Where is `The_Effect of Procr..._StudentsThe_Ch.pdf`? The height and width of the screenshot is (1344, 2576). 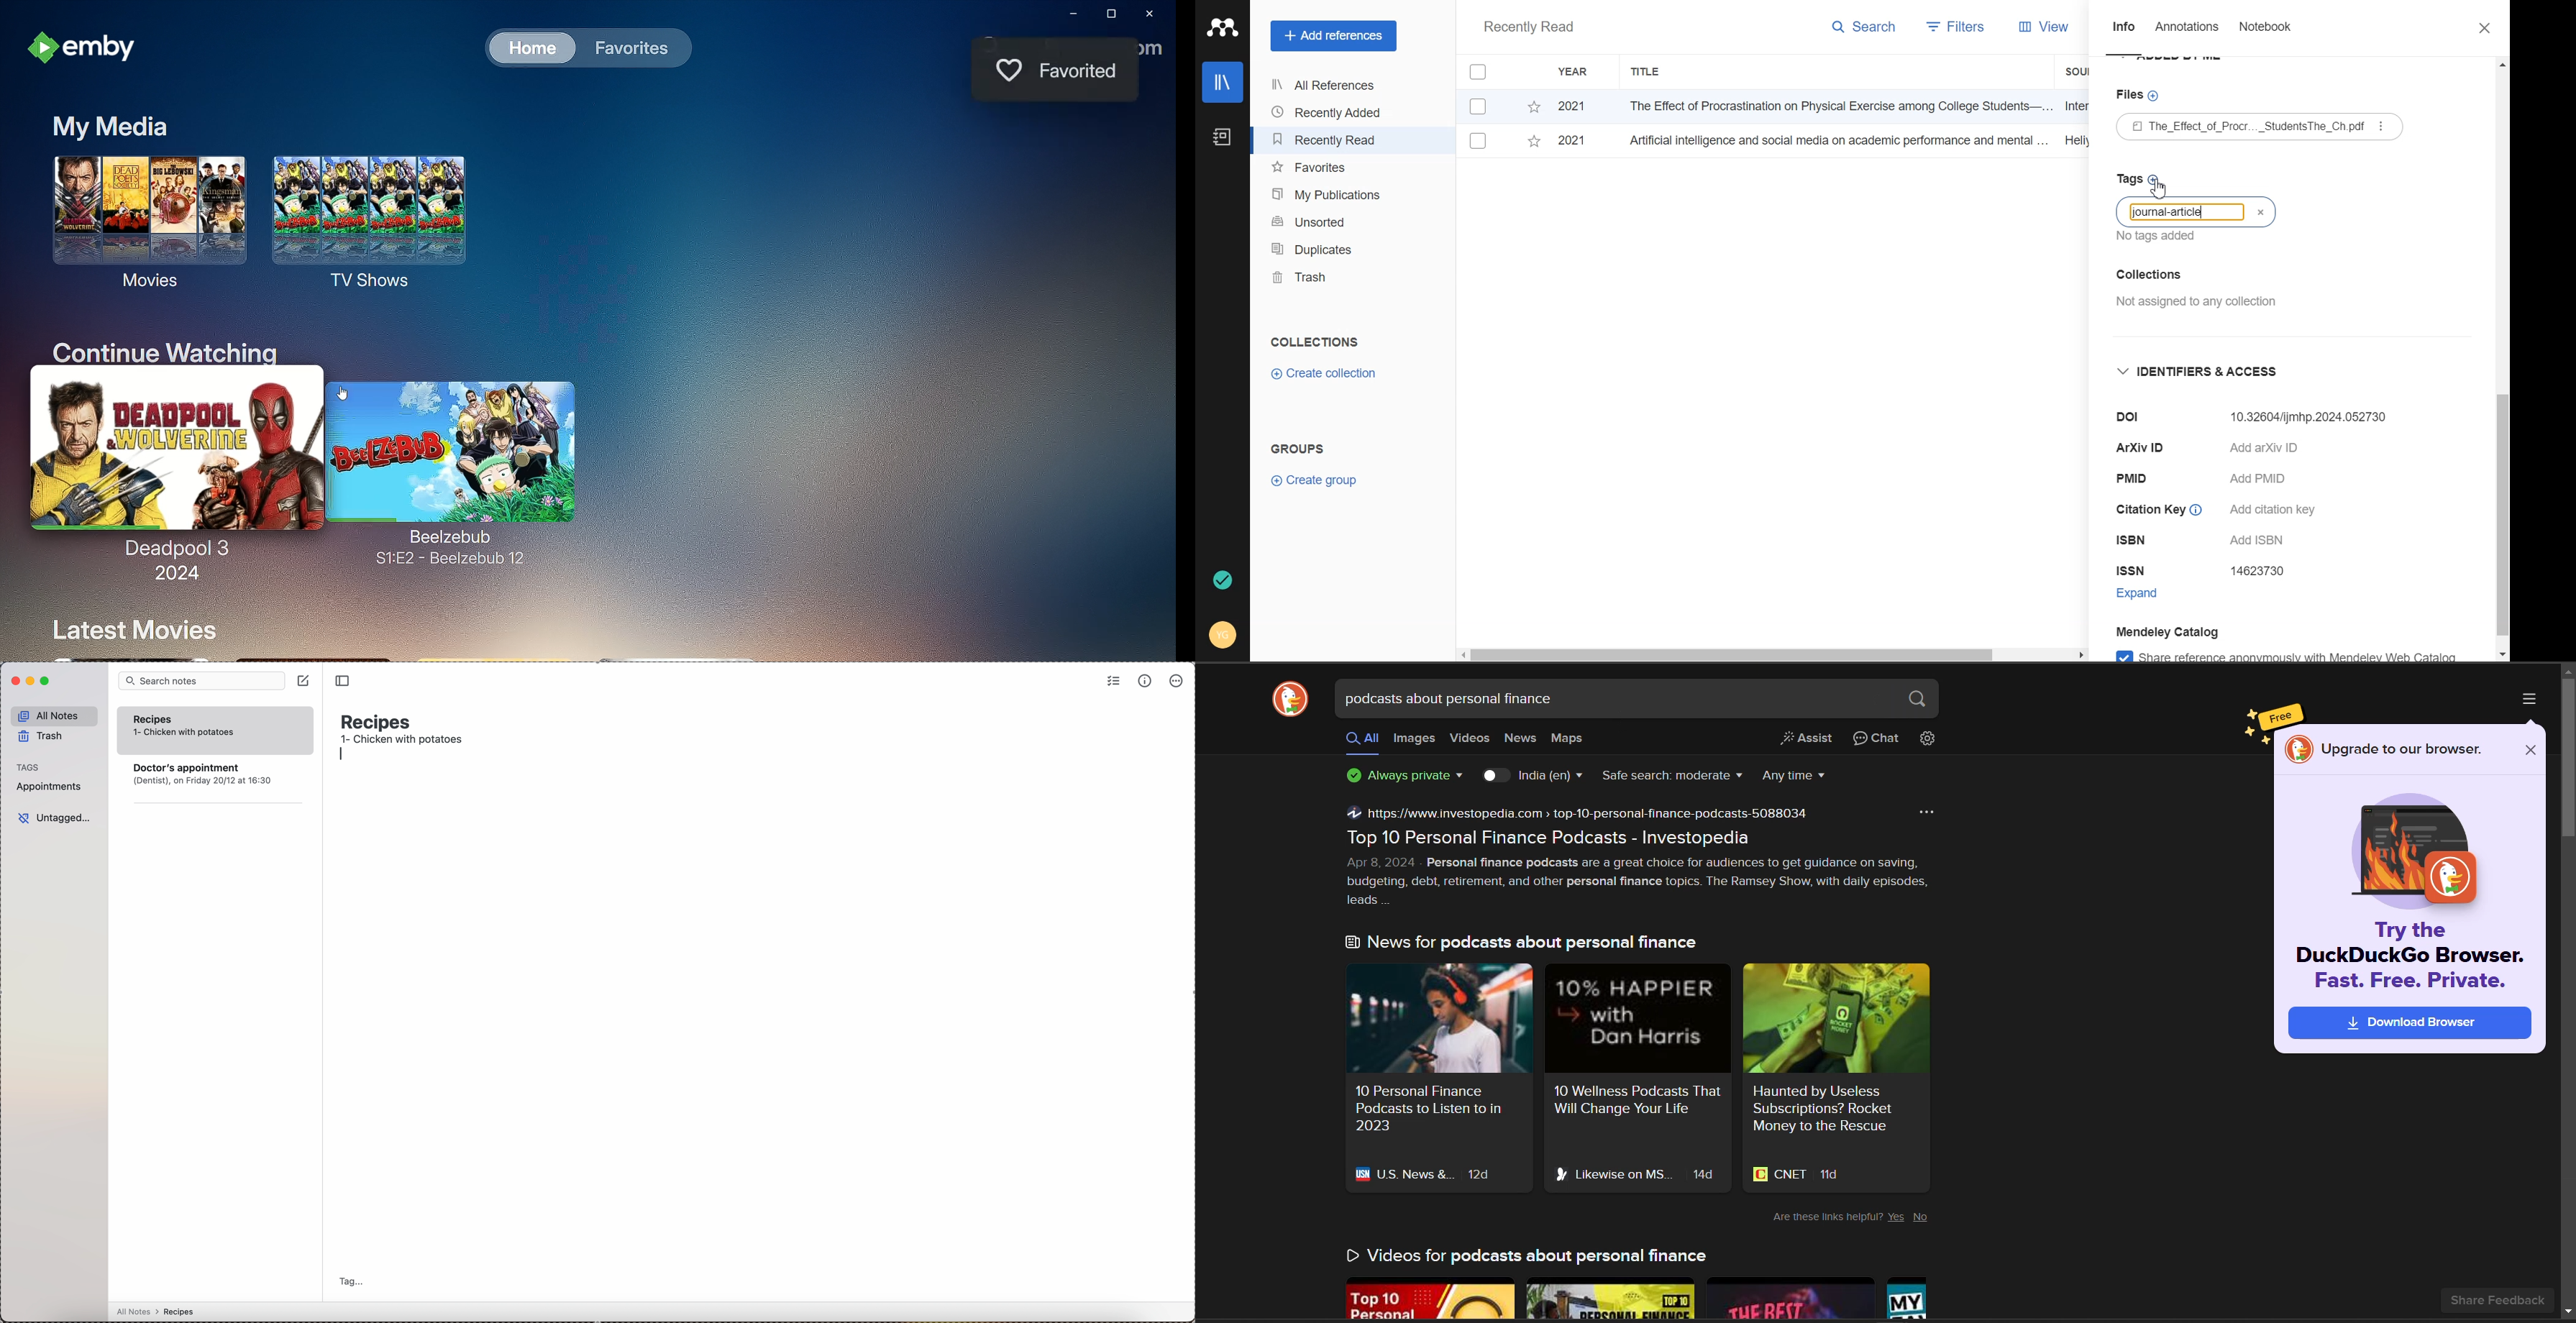
The_Effect of Procr..._StudentsThe_Ch.pdf is located at coordinates (2261, 127).